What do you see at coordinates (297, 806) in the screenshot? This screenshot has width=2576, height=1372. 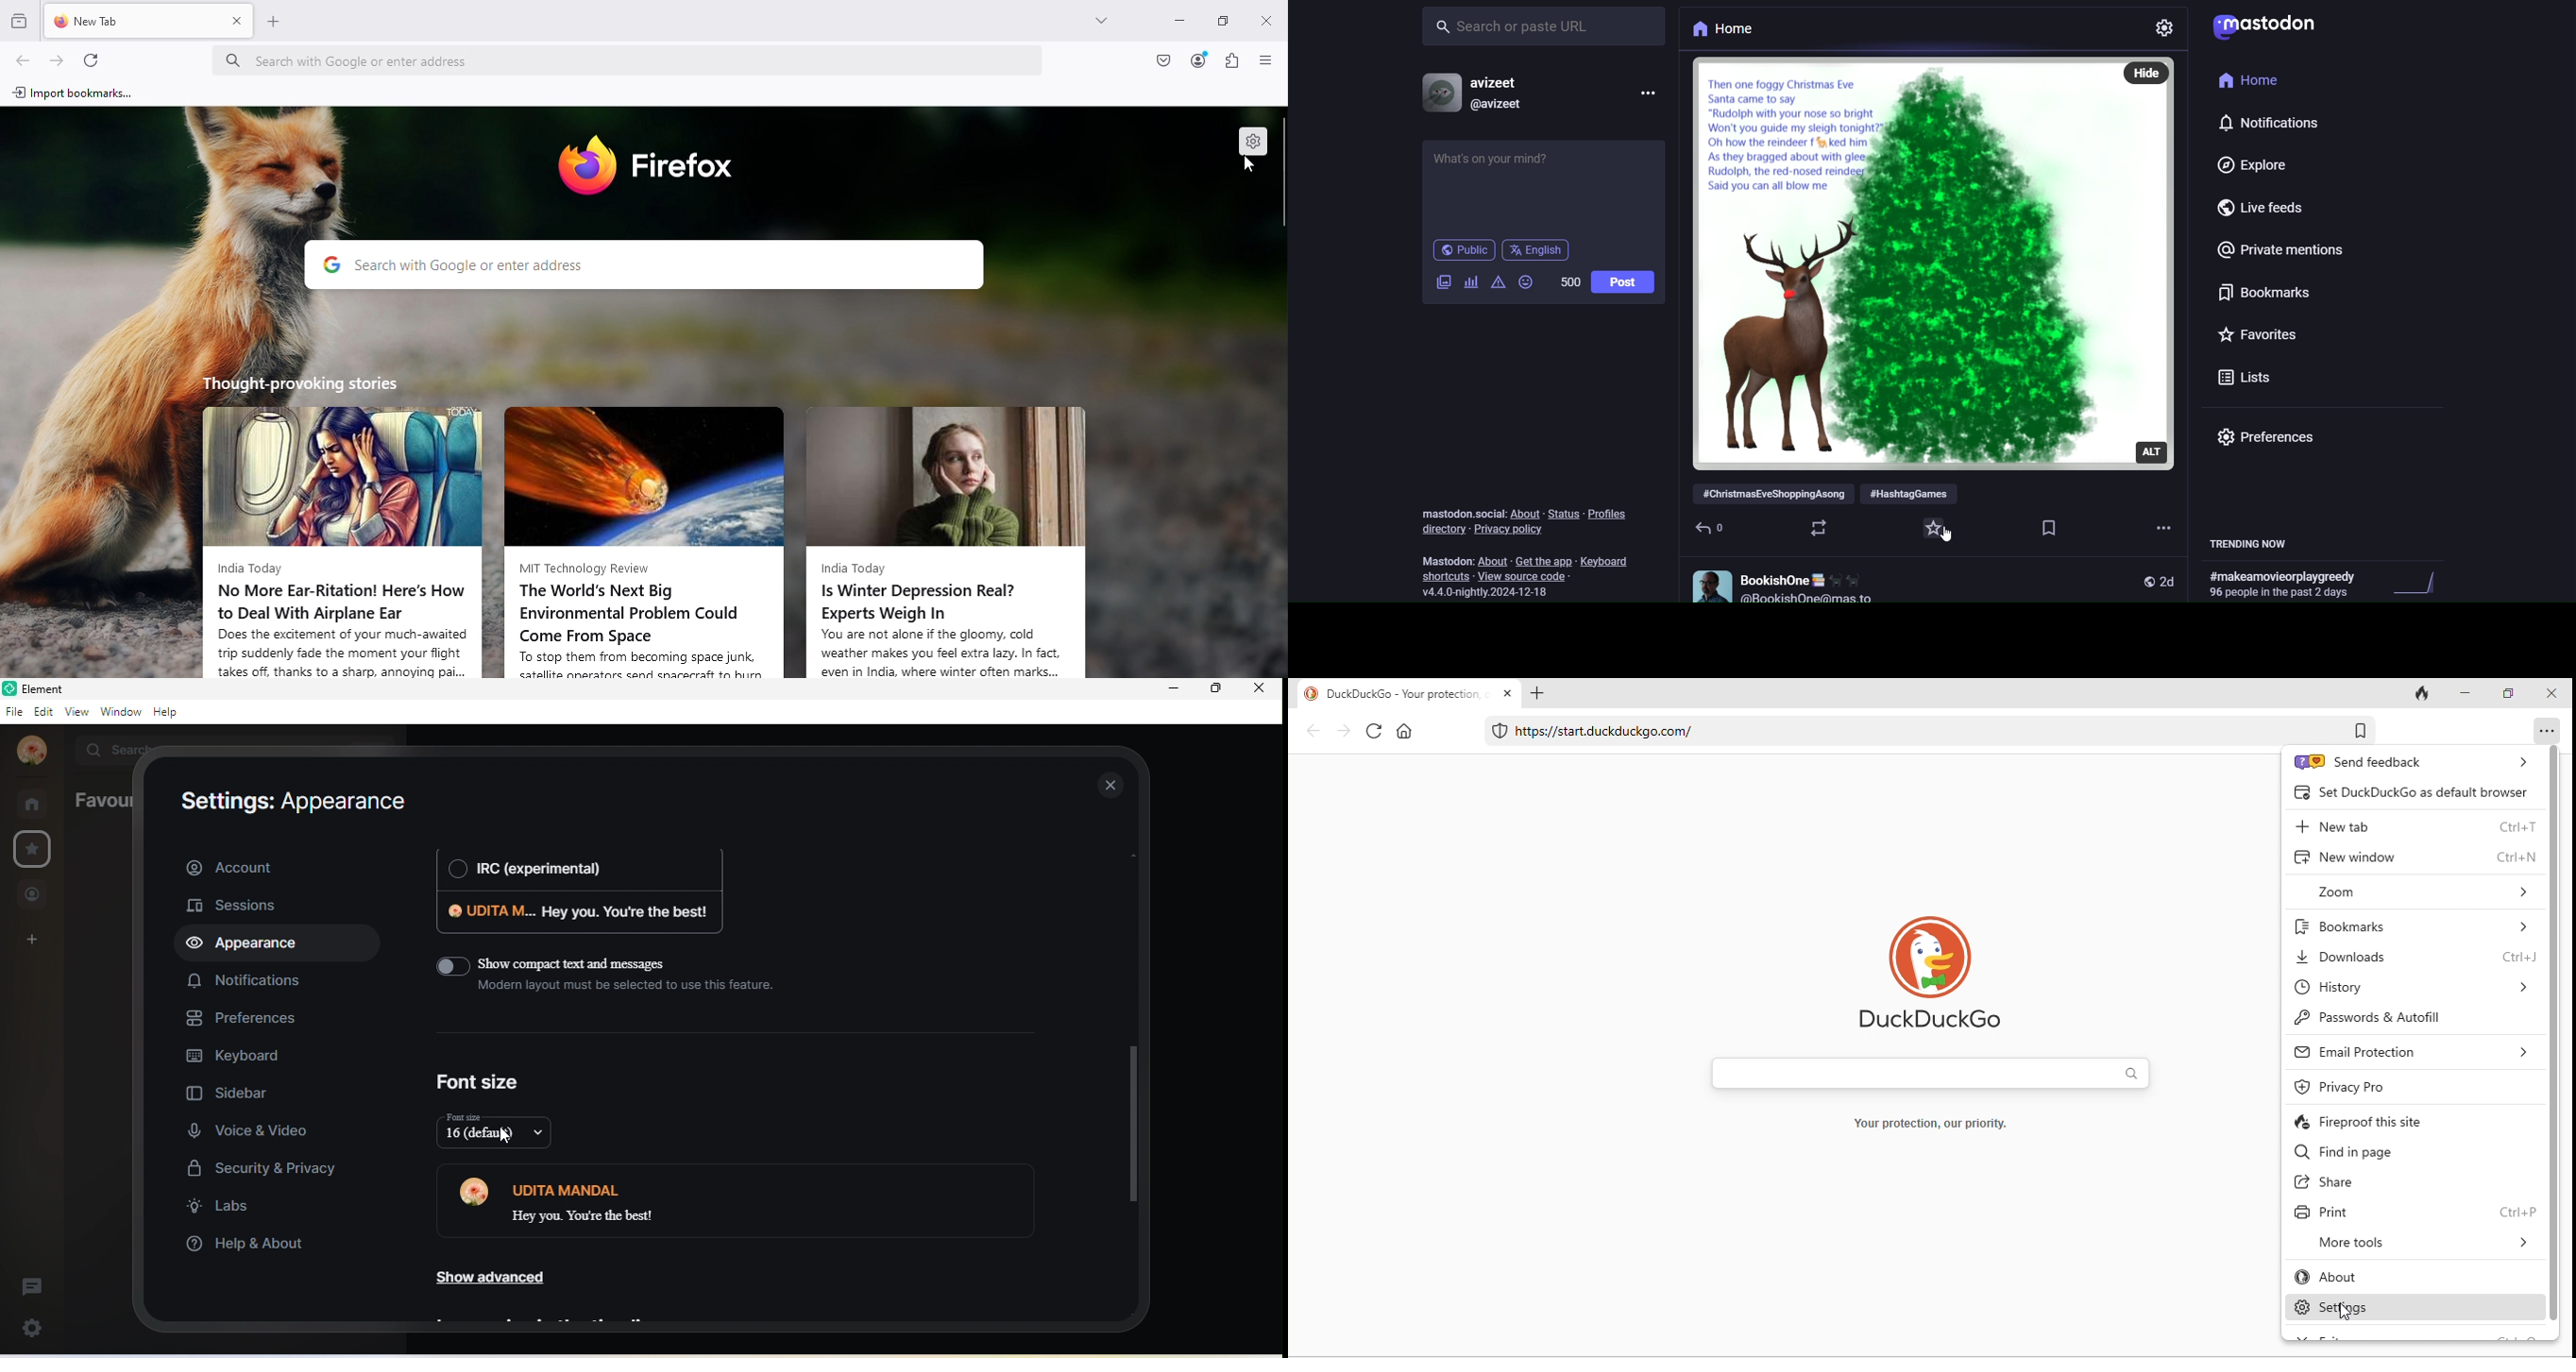 I see `setting: appearance` at bounding box center [297, 806].